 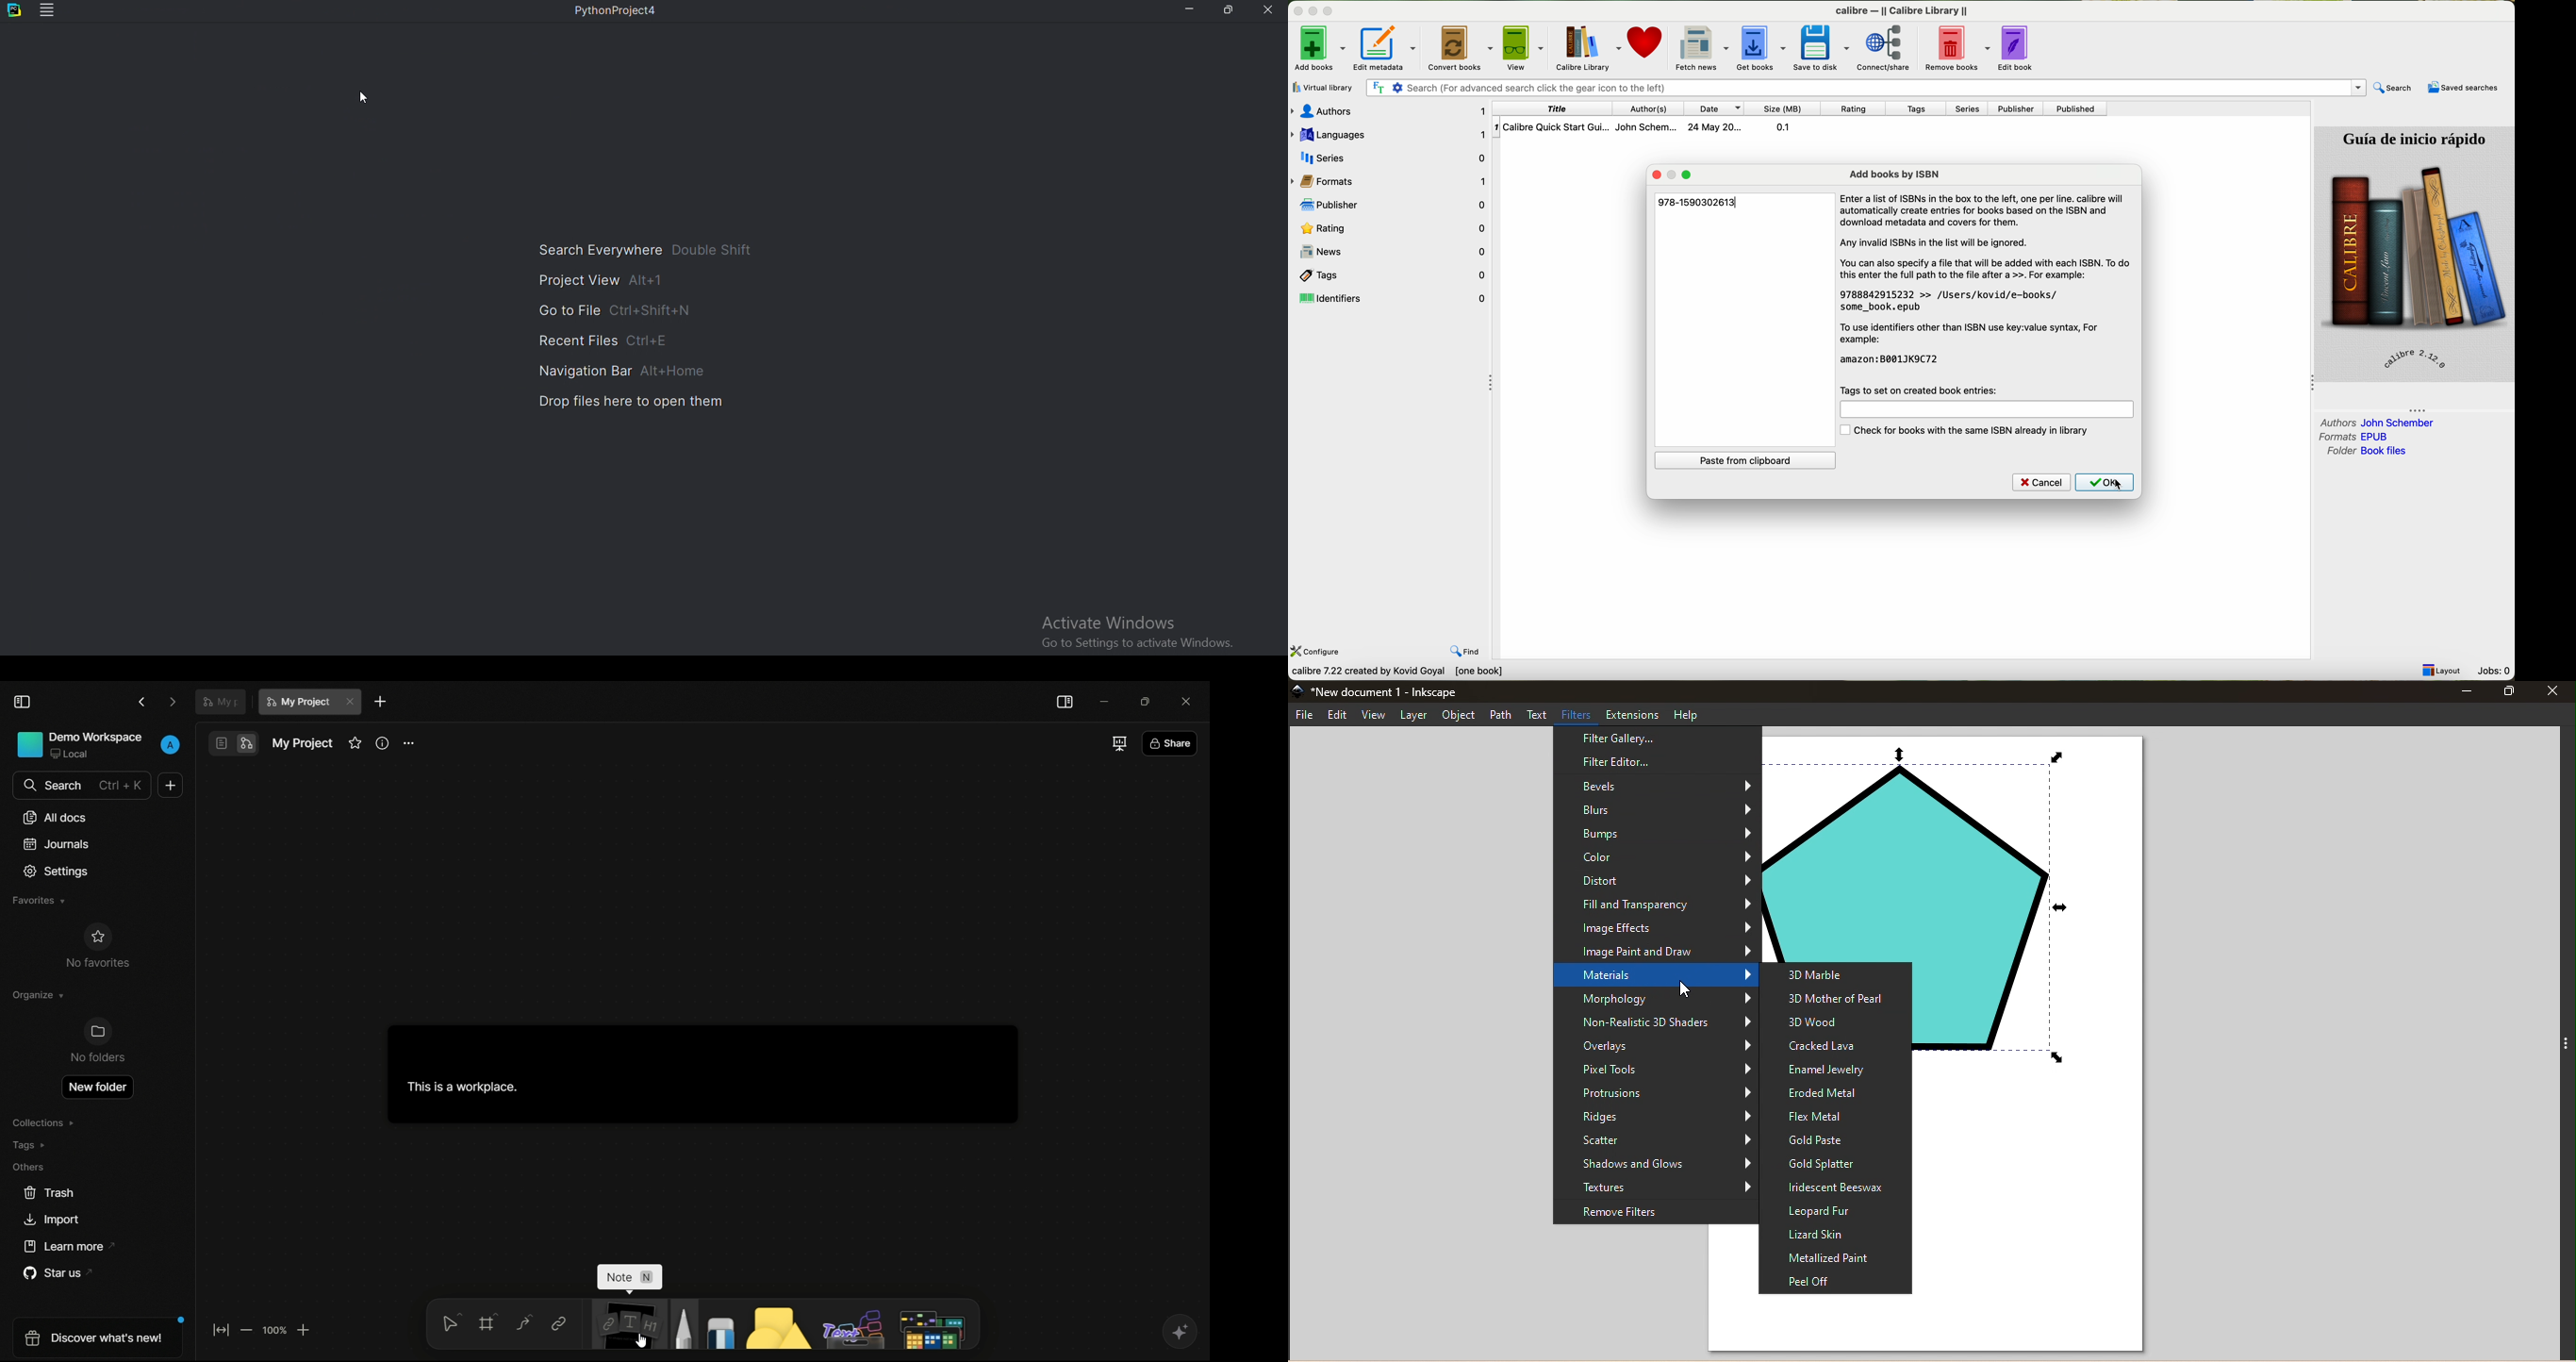 What do you see at coordinates (97, 946) in the screenshot?
I see `no favorites` at bounding box center [97, 946].